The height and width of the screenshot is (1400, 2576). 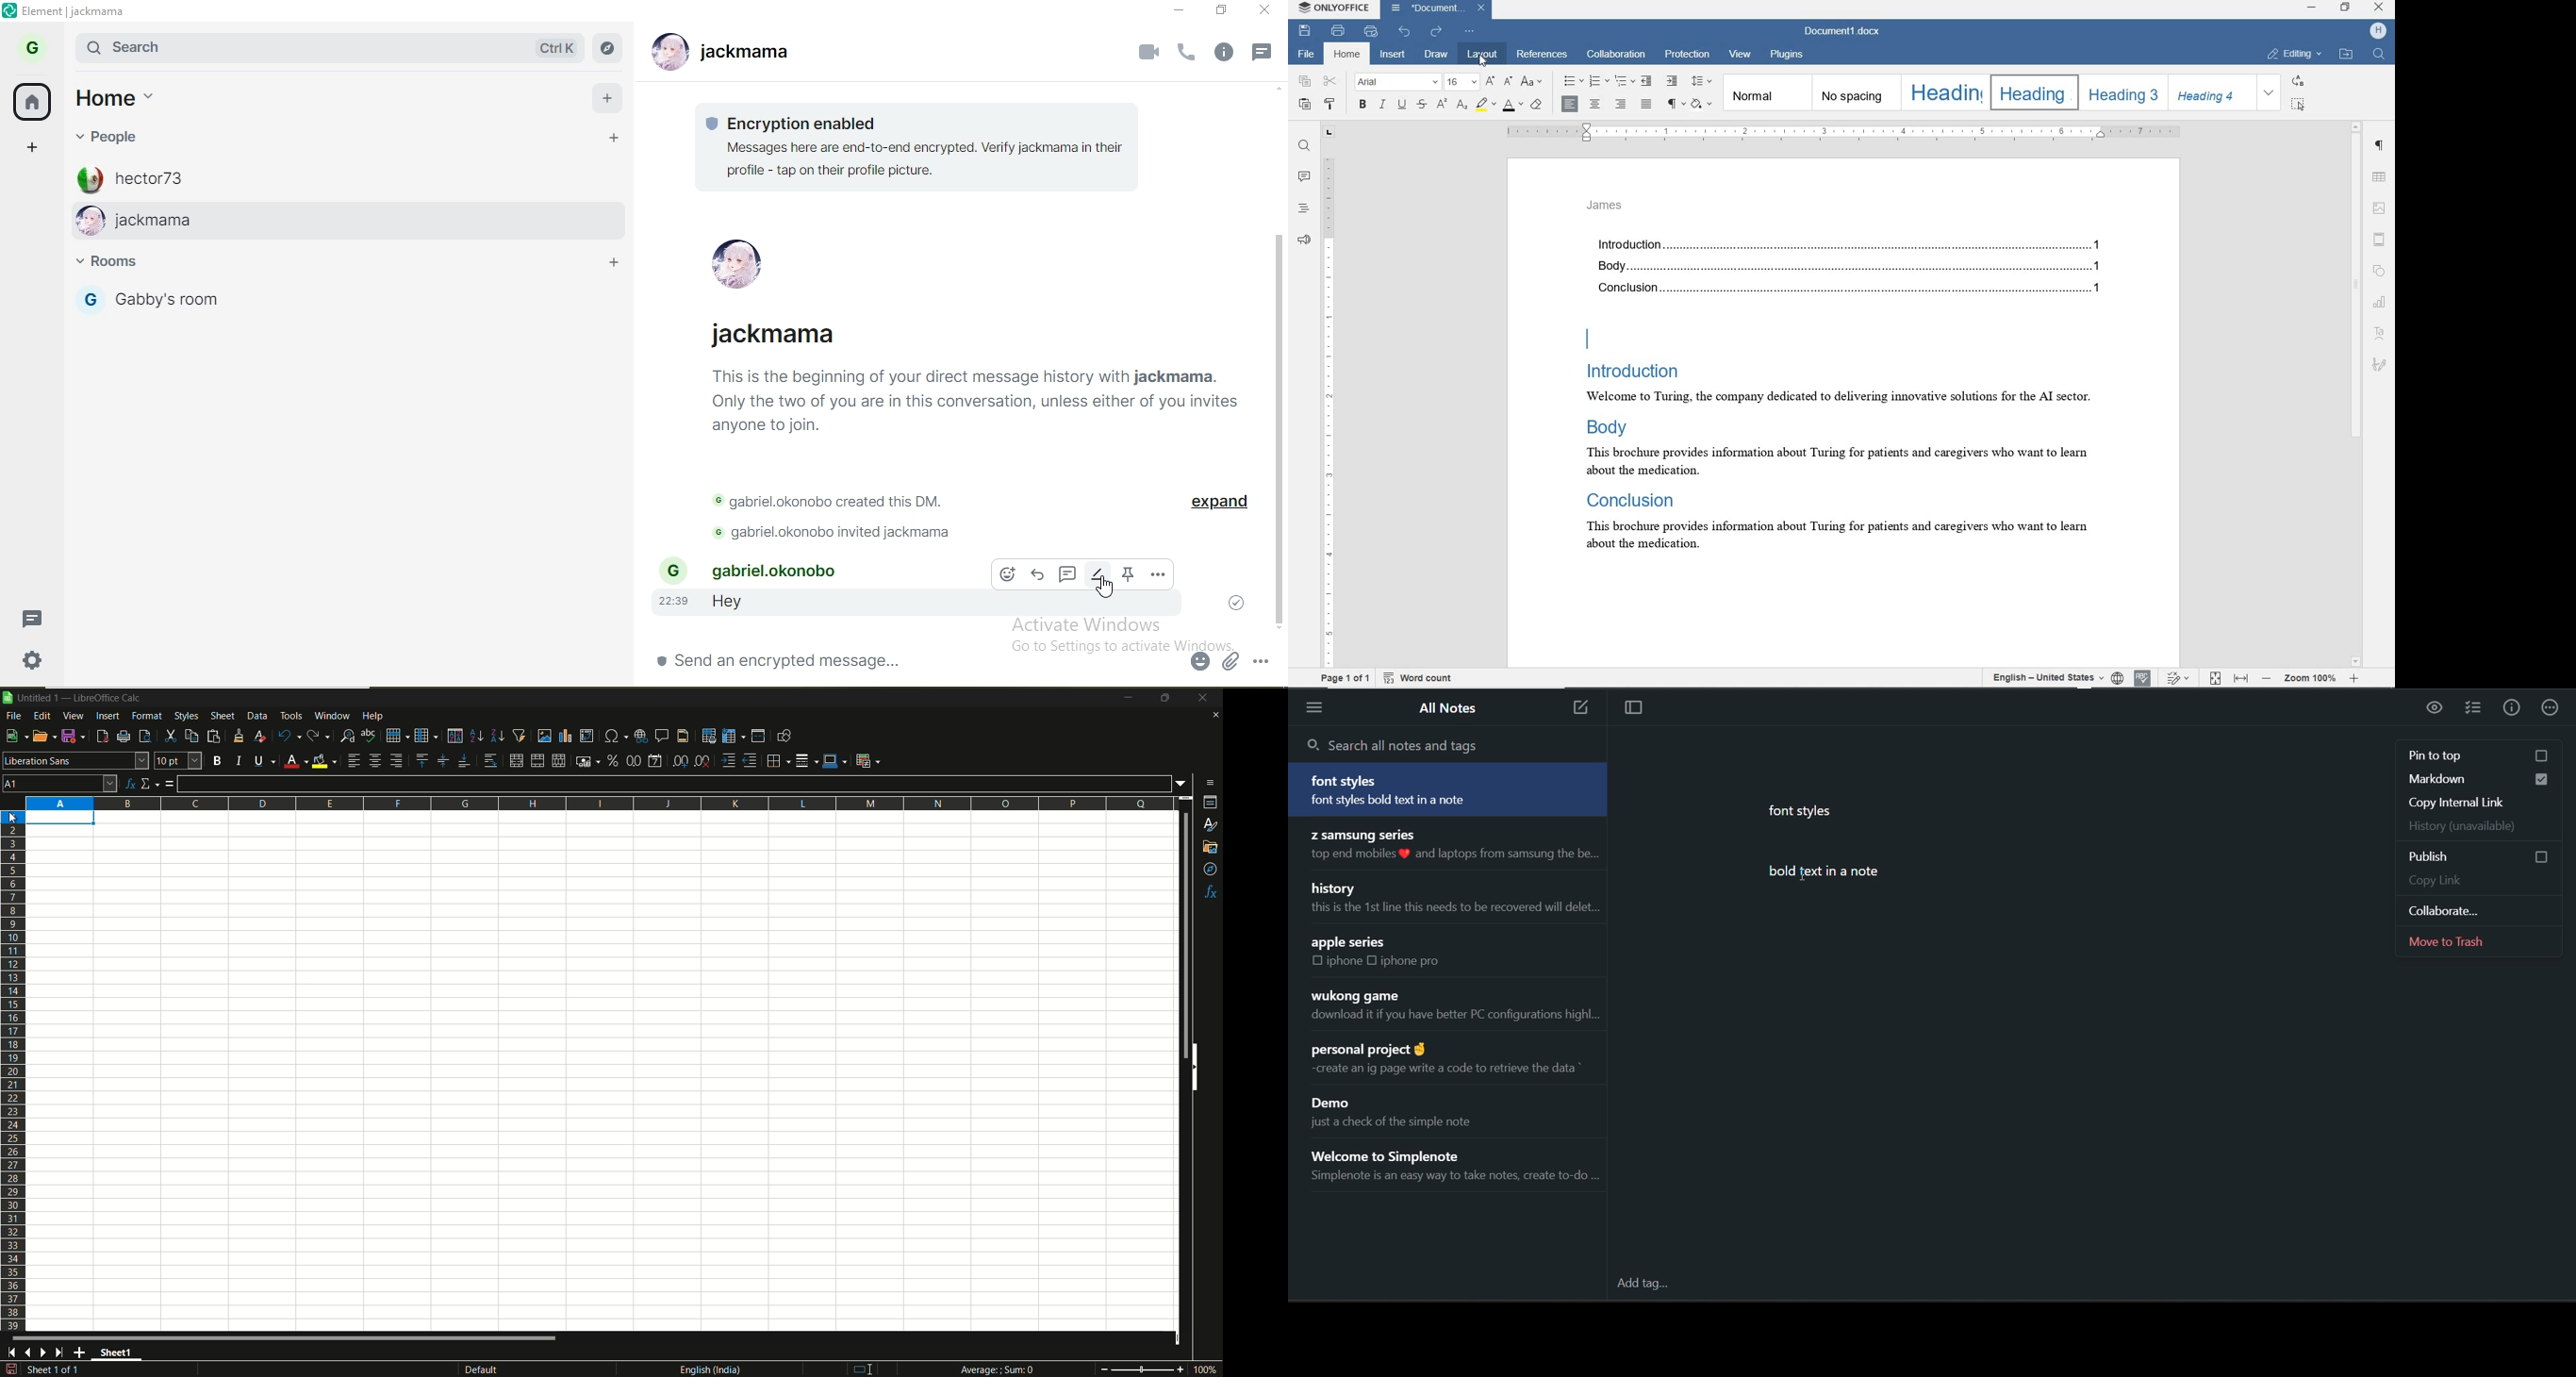 I want to click on cursor, so click(x=1485, y=63).